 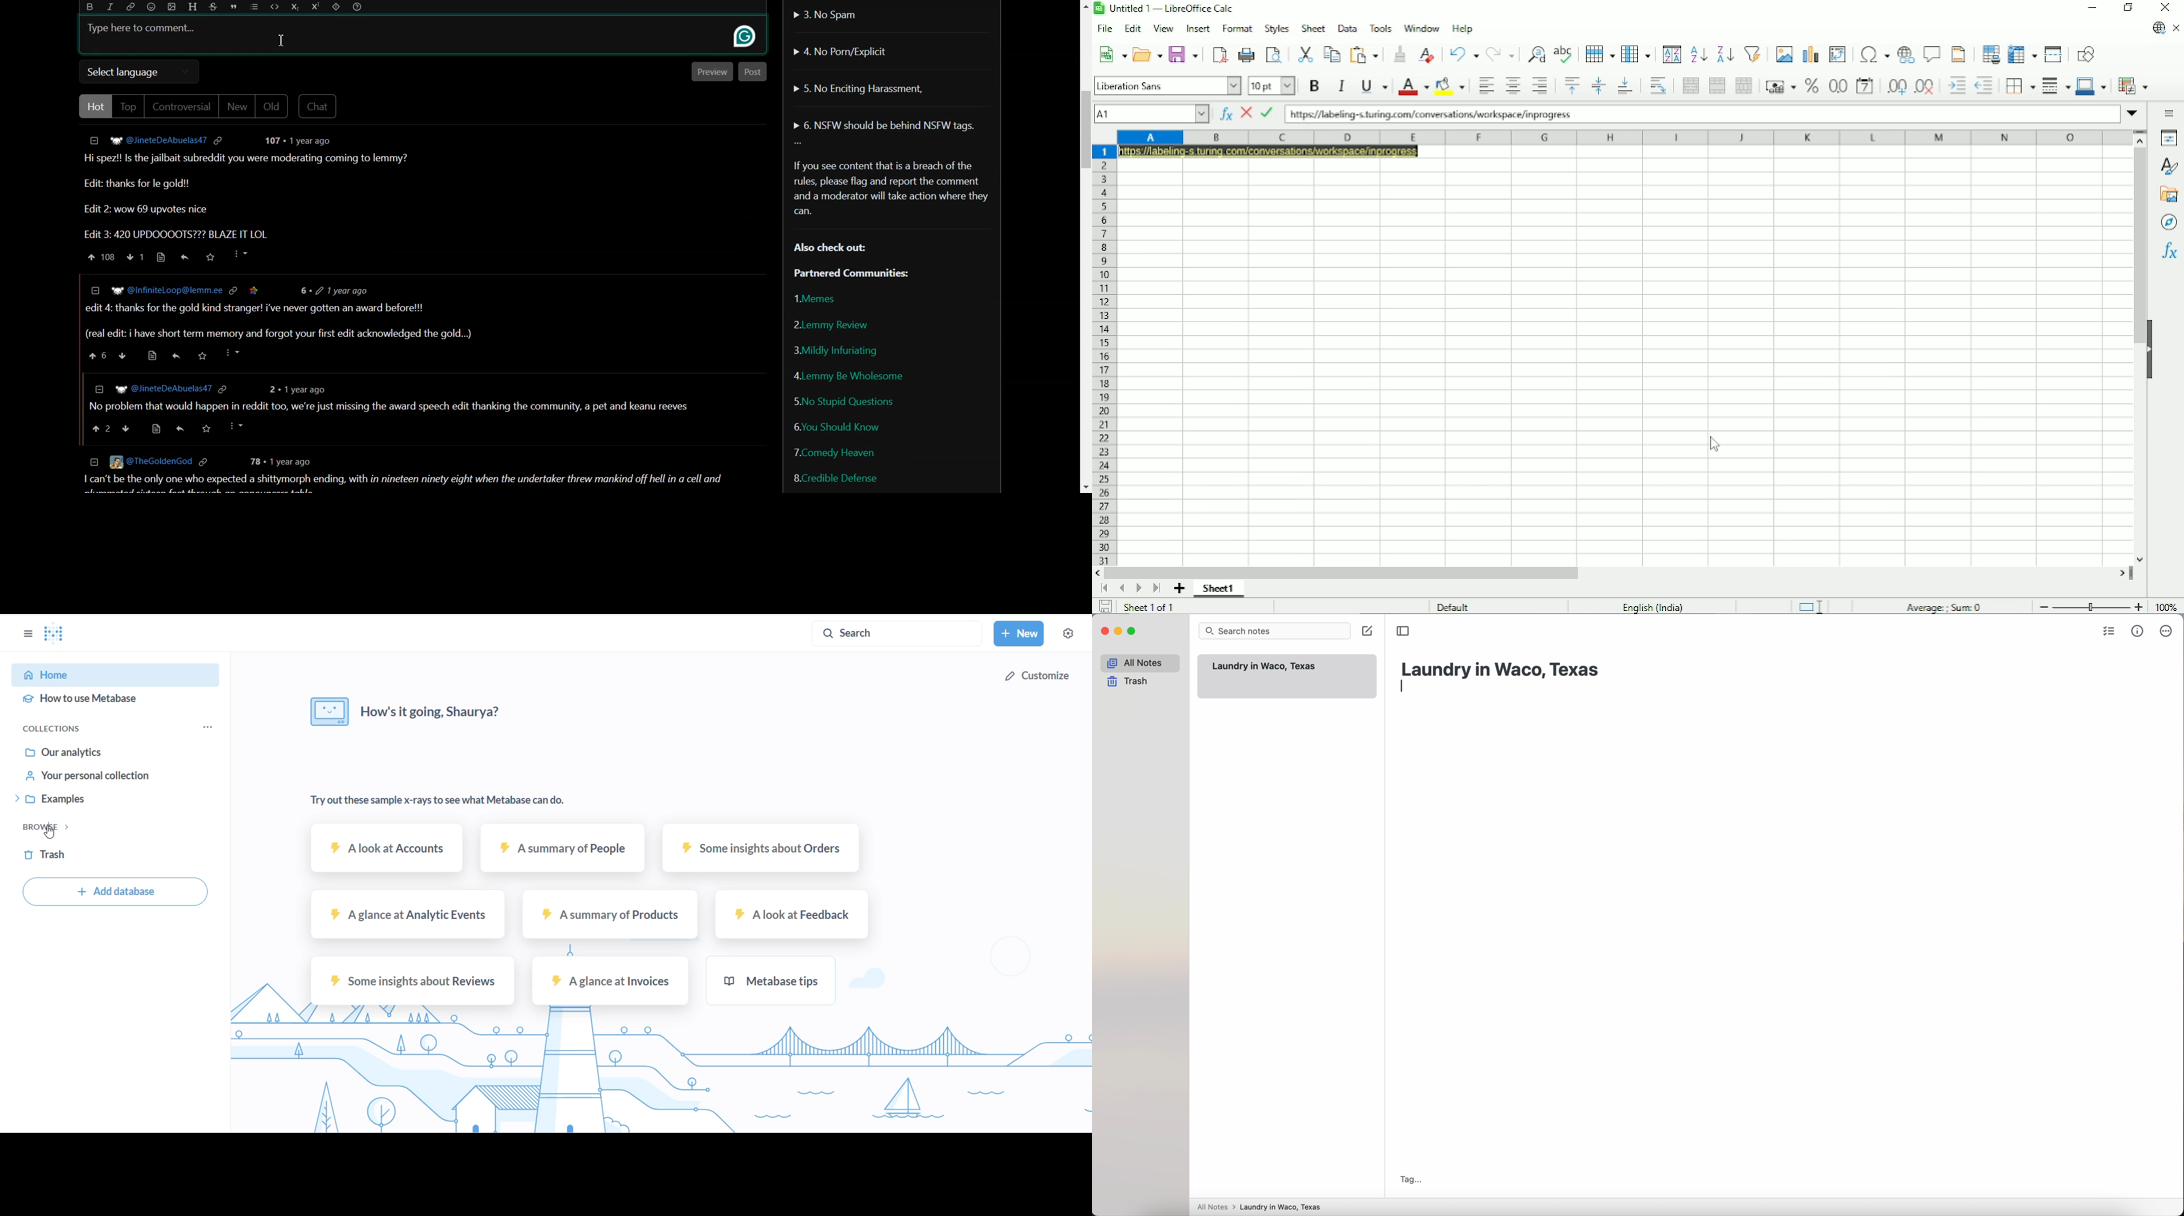 I want to click on https://labeling-s.turing.com/conversations/workspace/inprogress, so click(x=1271, y=151).